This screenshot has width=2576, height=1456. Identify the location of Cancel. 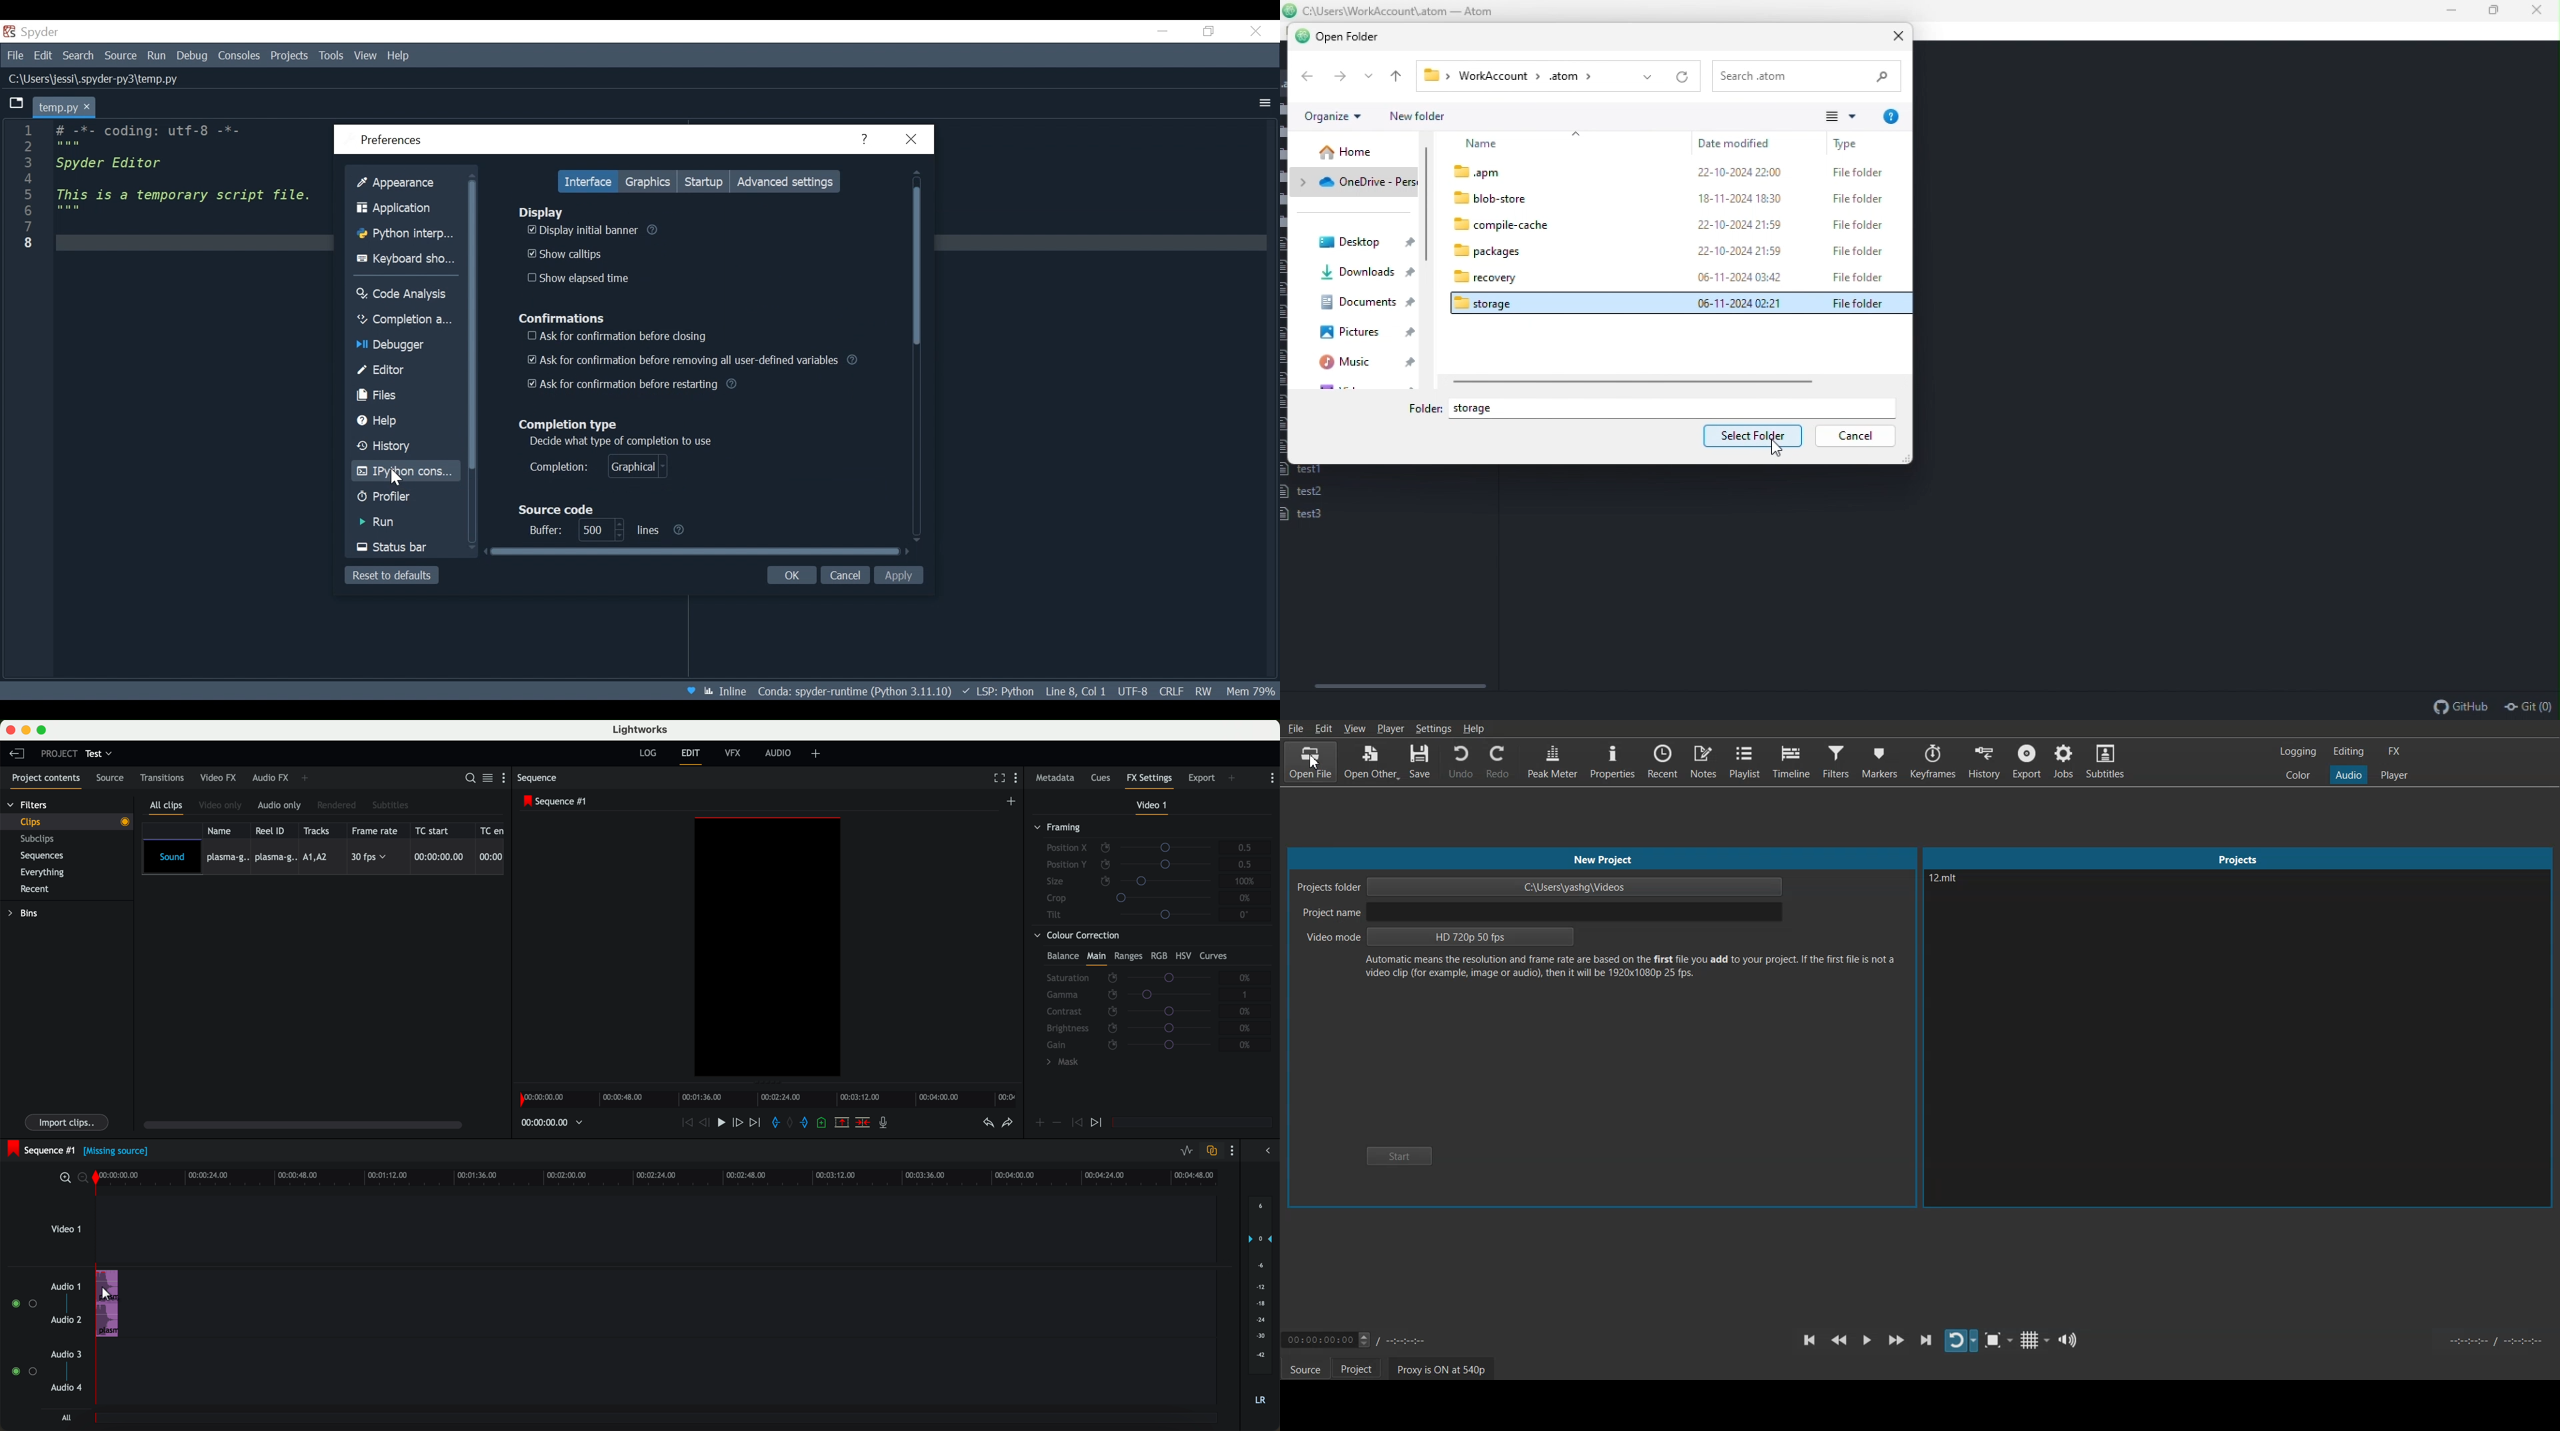
(1855, 438).